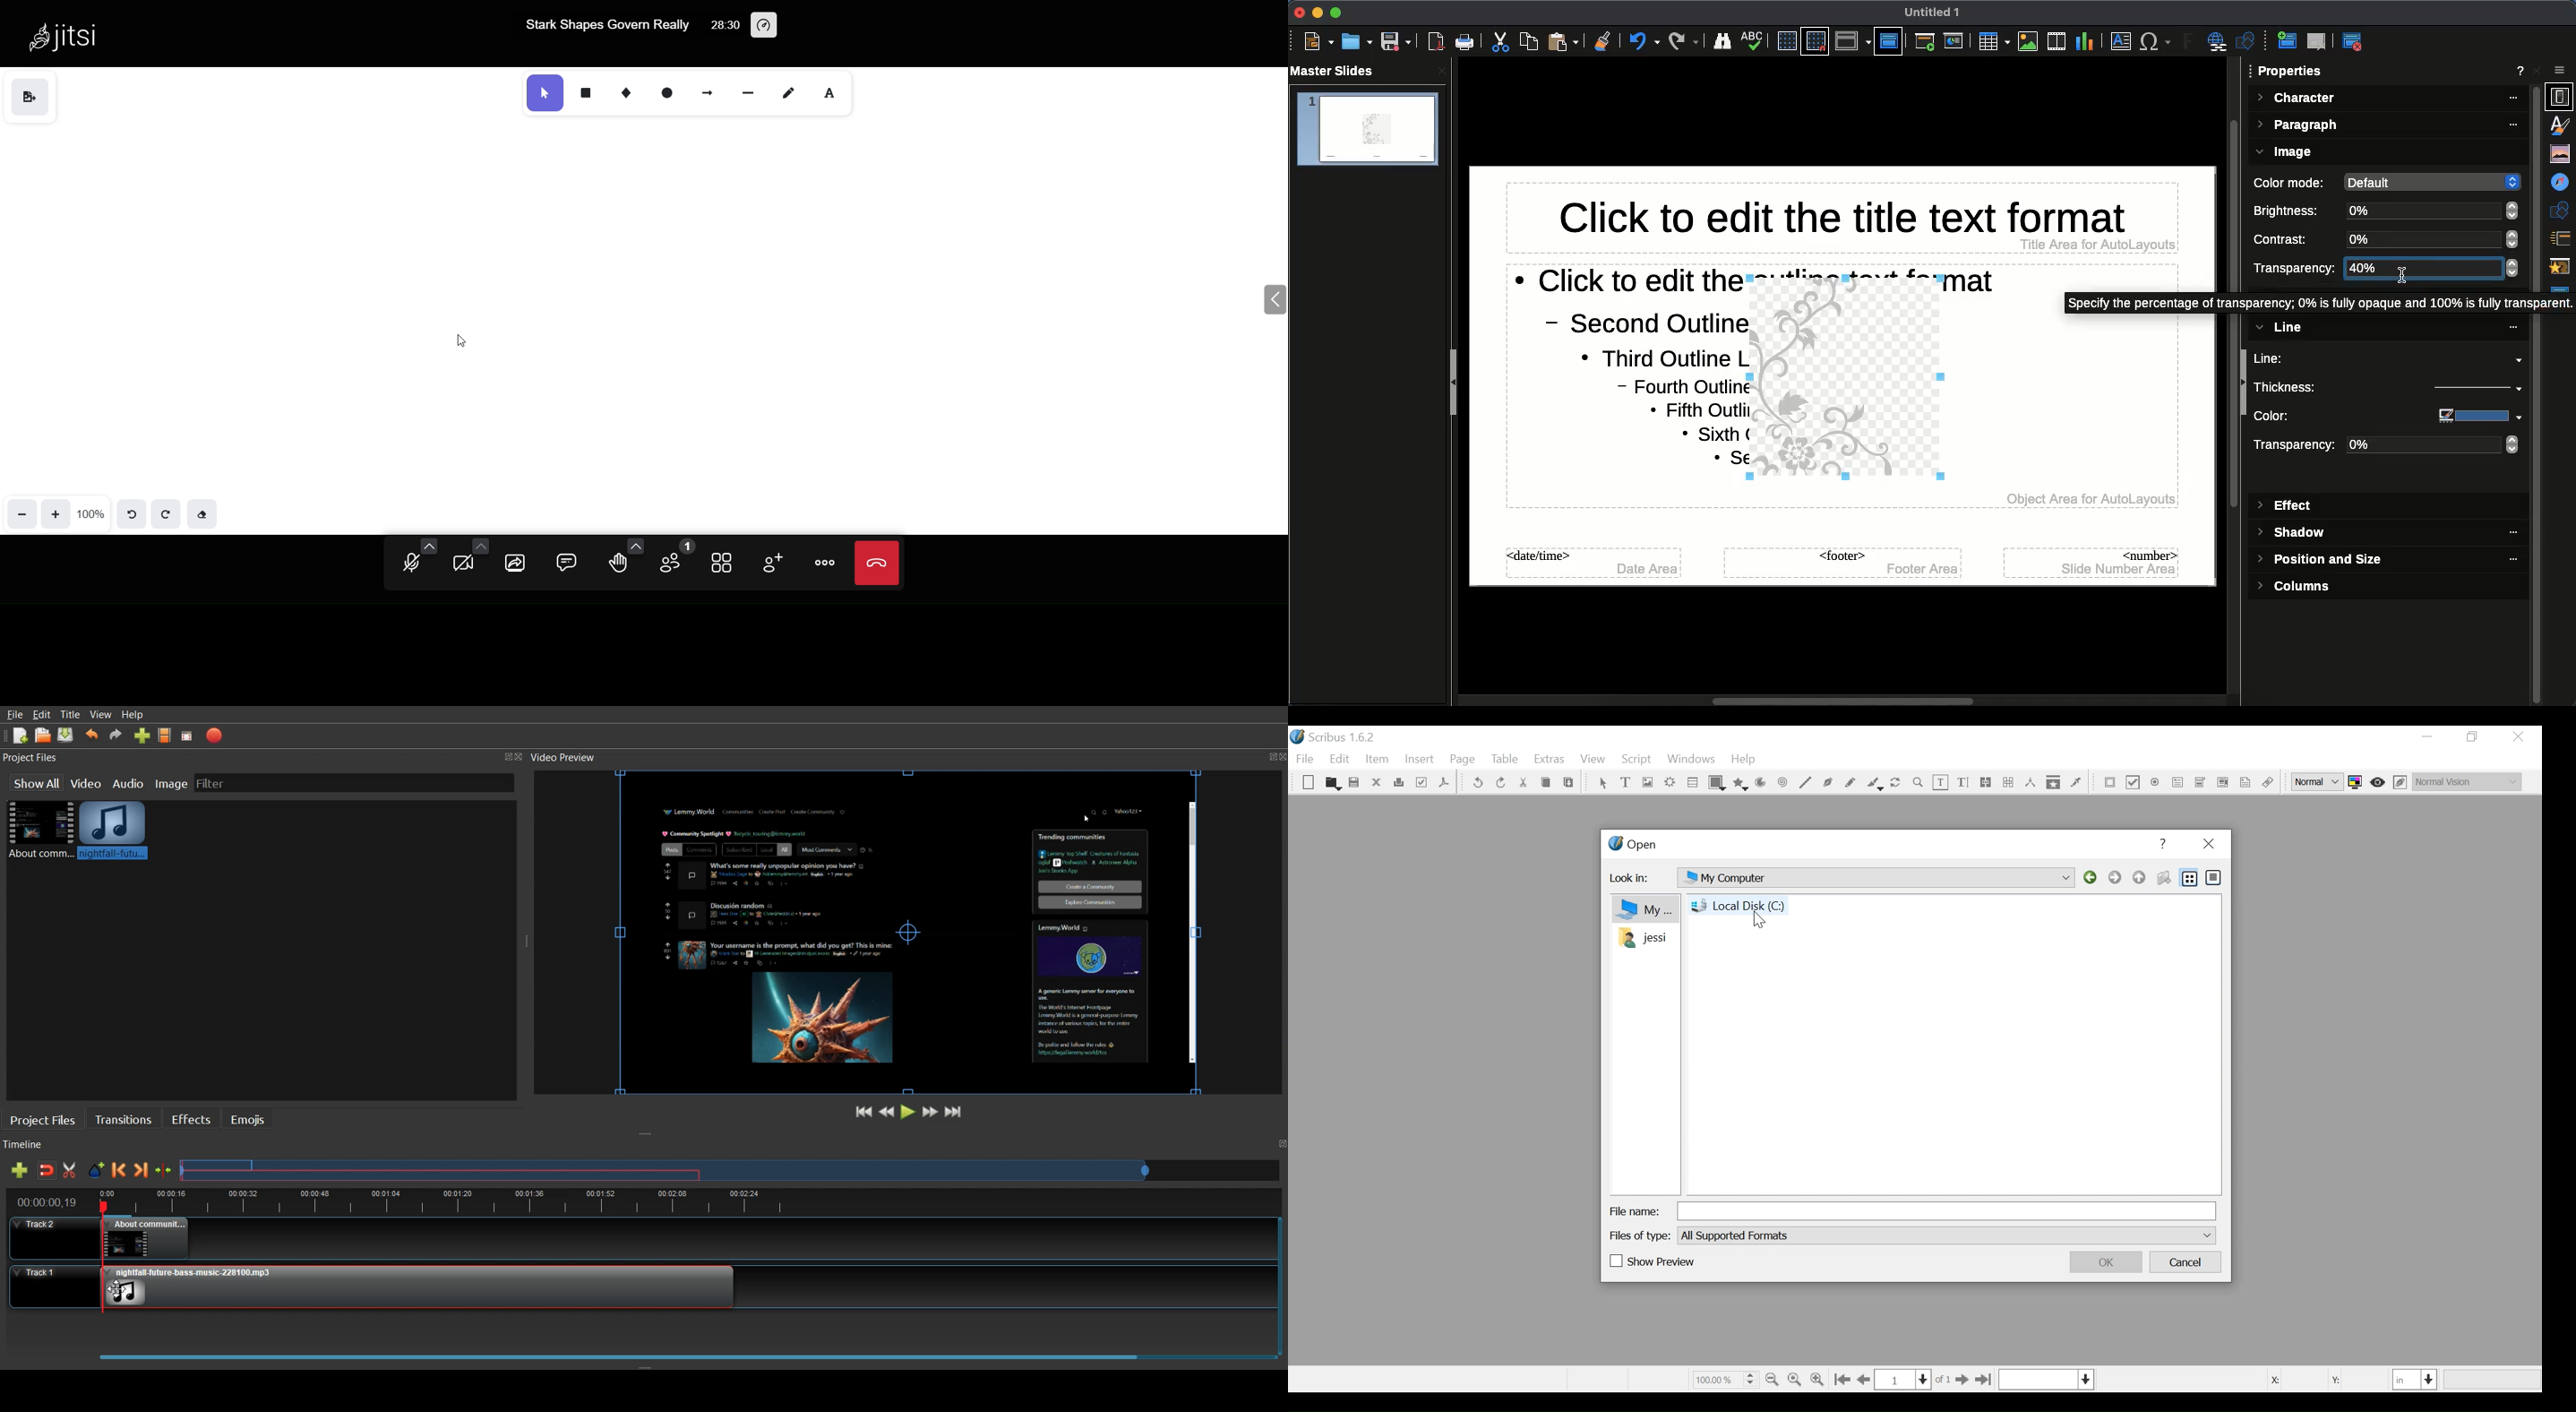  Describe the element at coordinates (2164, 878) in the screenshot. I see `Create Folder` at that location.